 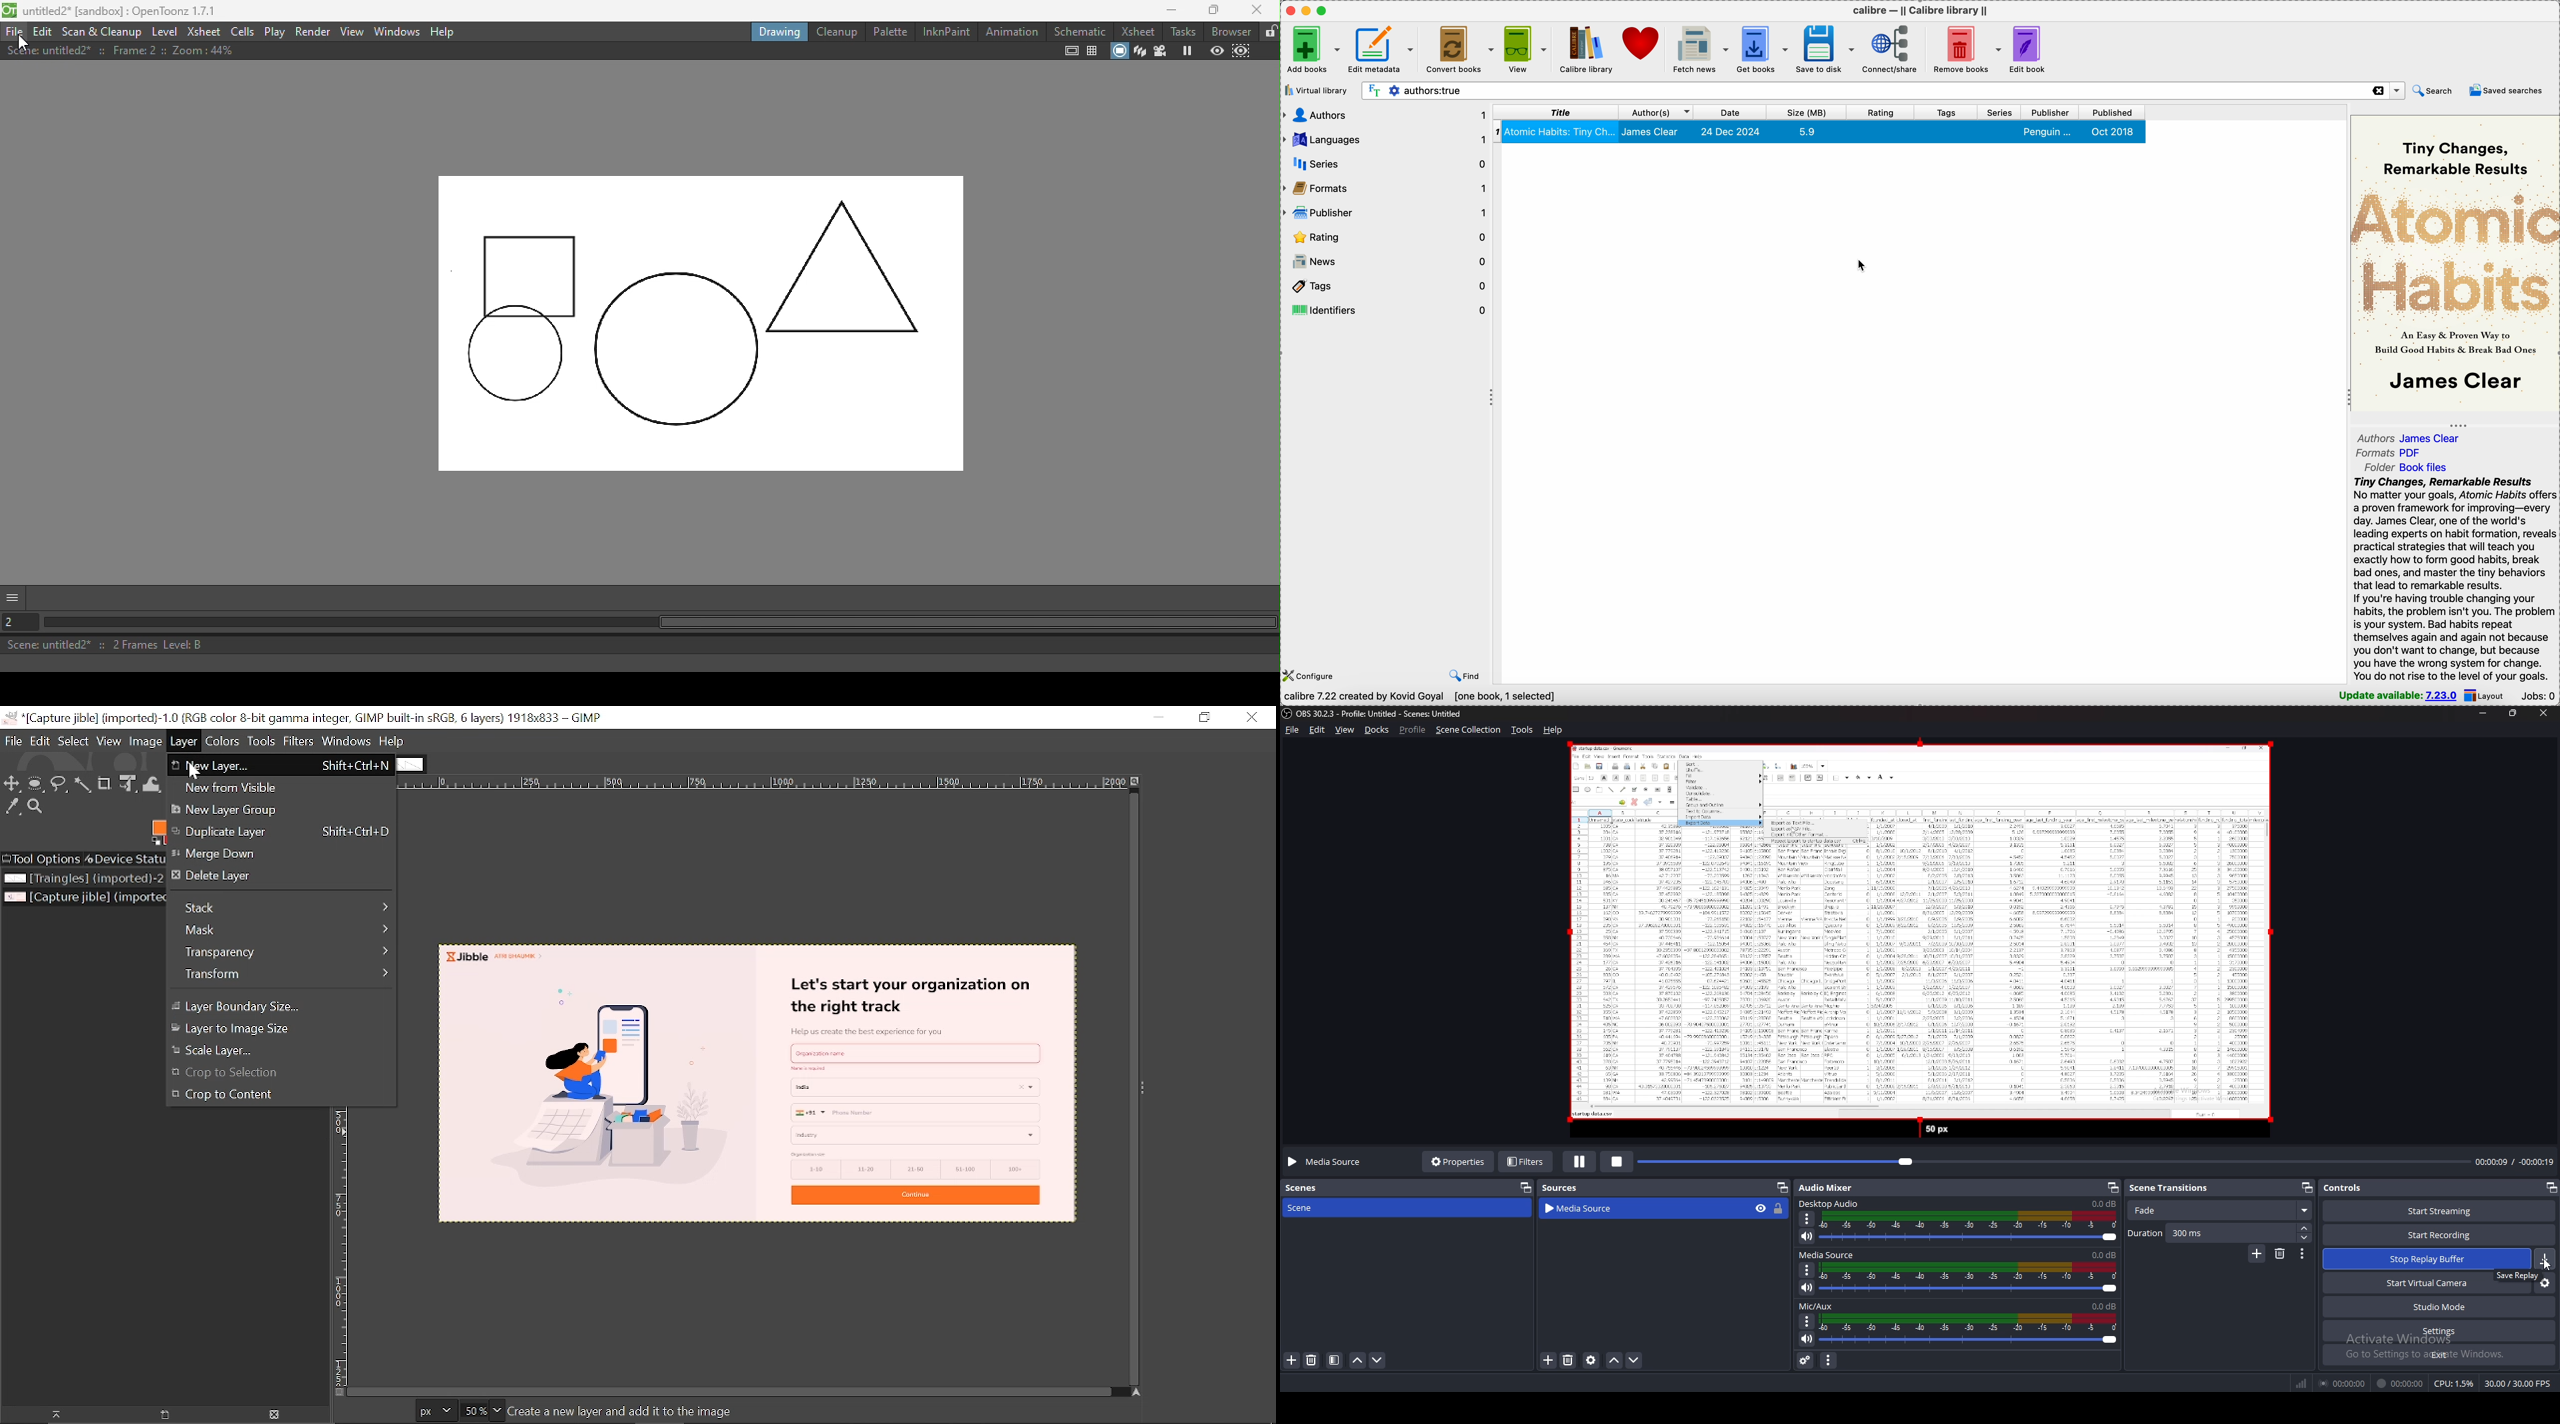 What do you see at coordinates (1292, 1361) in the screenshot?
I see `add scene` at bounding box center [1292, 1361].